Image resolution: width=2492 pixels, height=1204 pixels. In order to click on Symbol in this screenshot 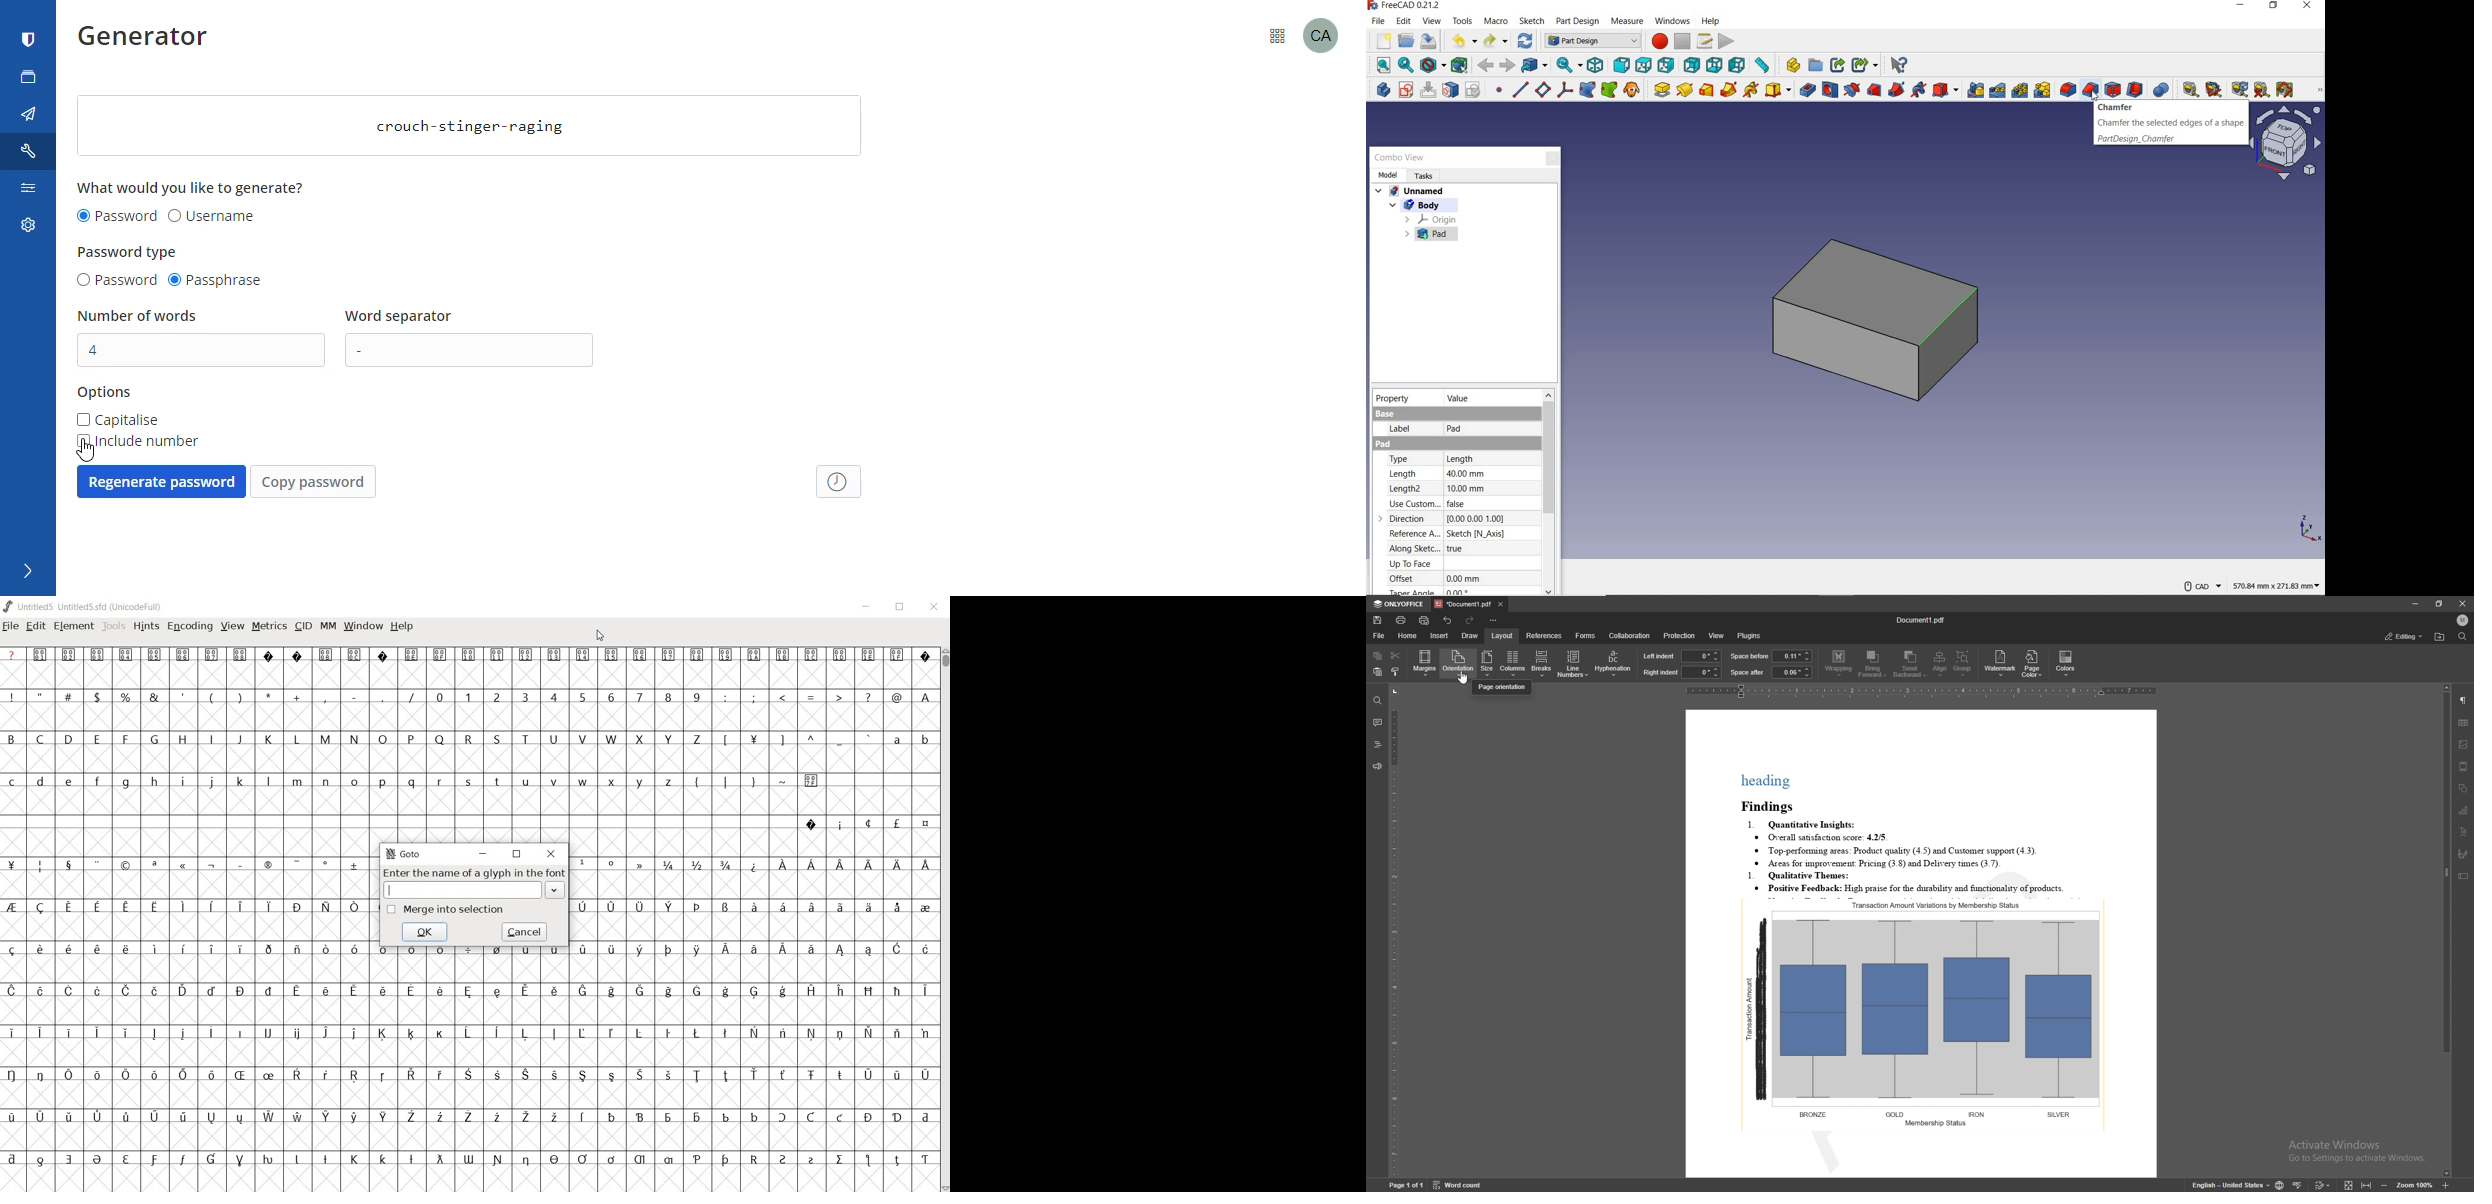, I will do `click(867, 1075)`.